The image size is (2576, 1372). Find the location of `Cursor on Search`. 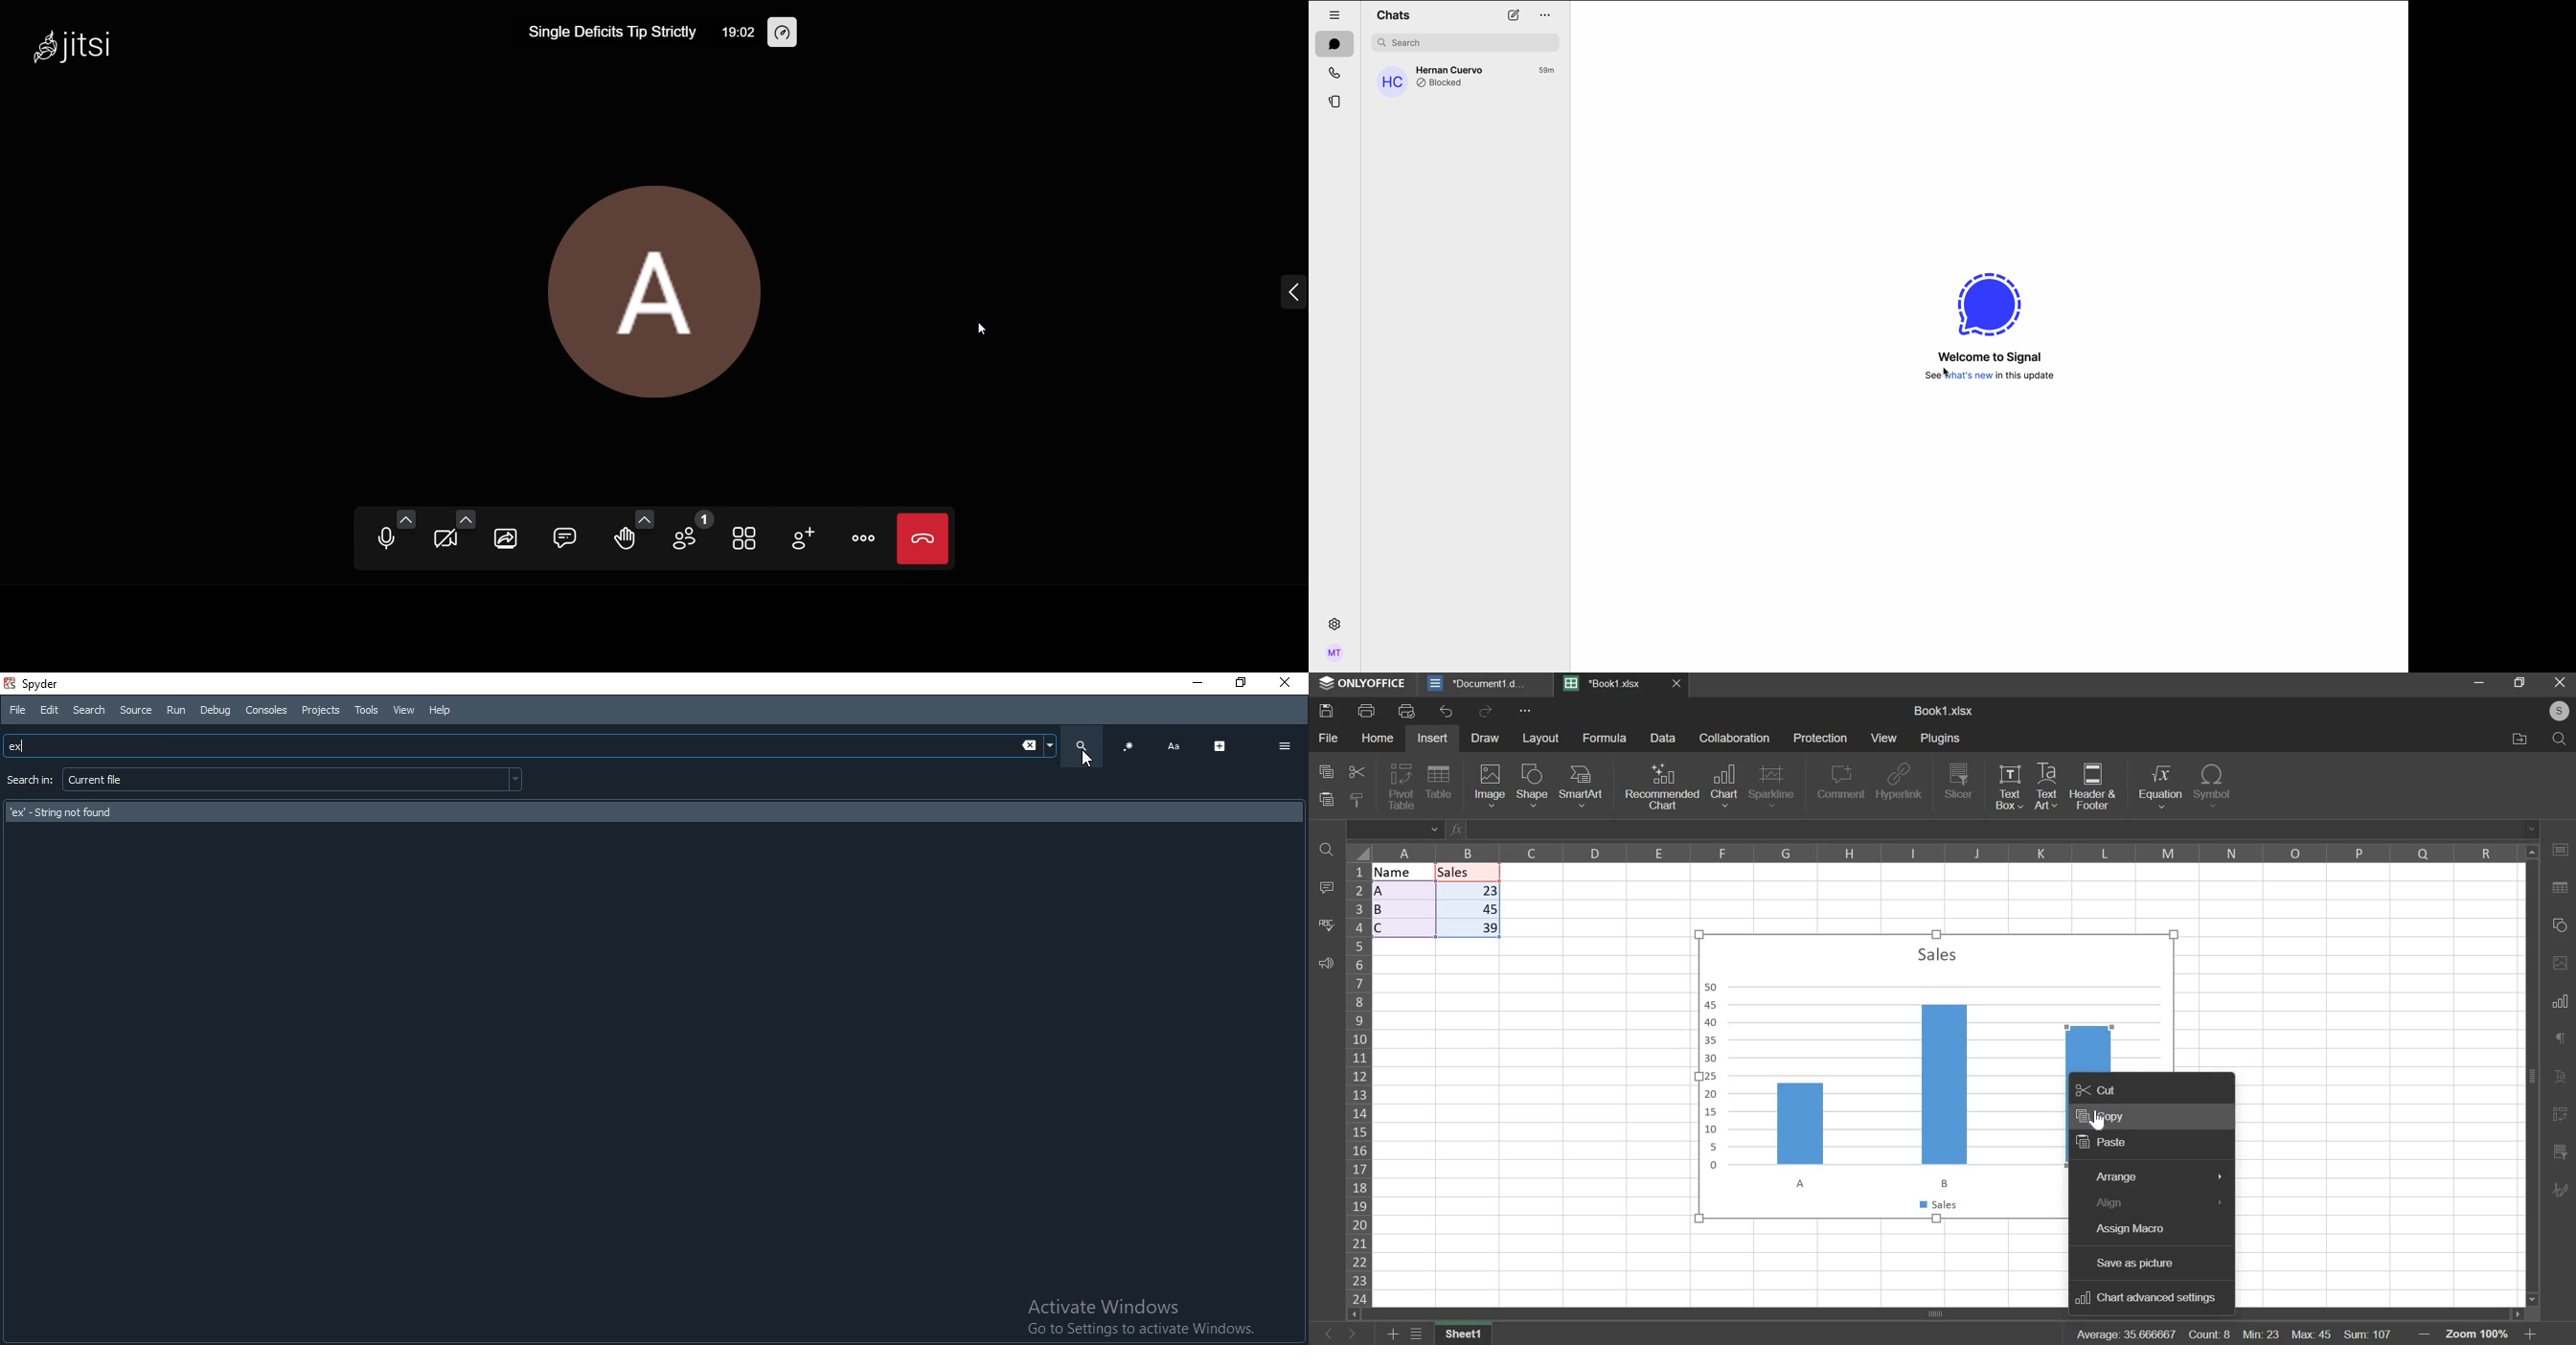

Cursor on Search is located at coordinates (1090, 761).